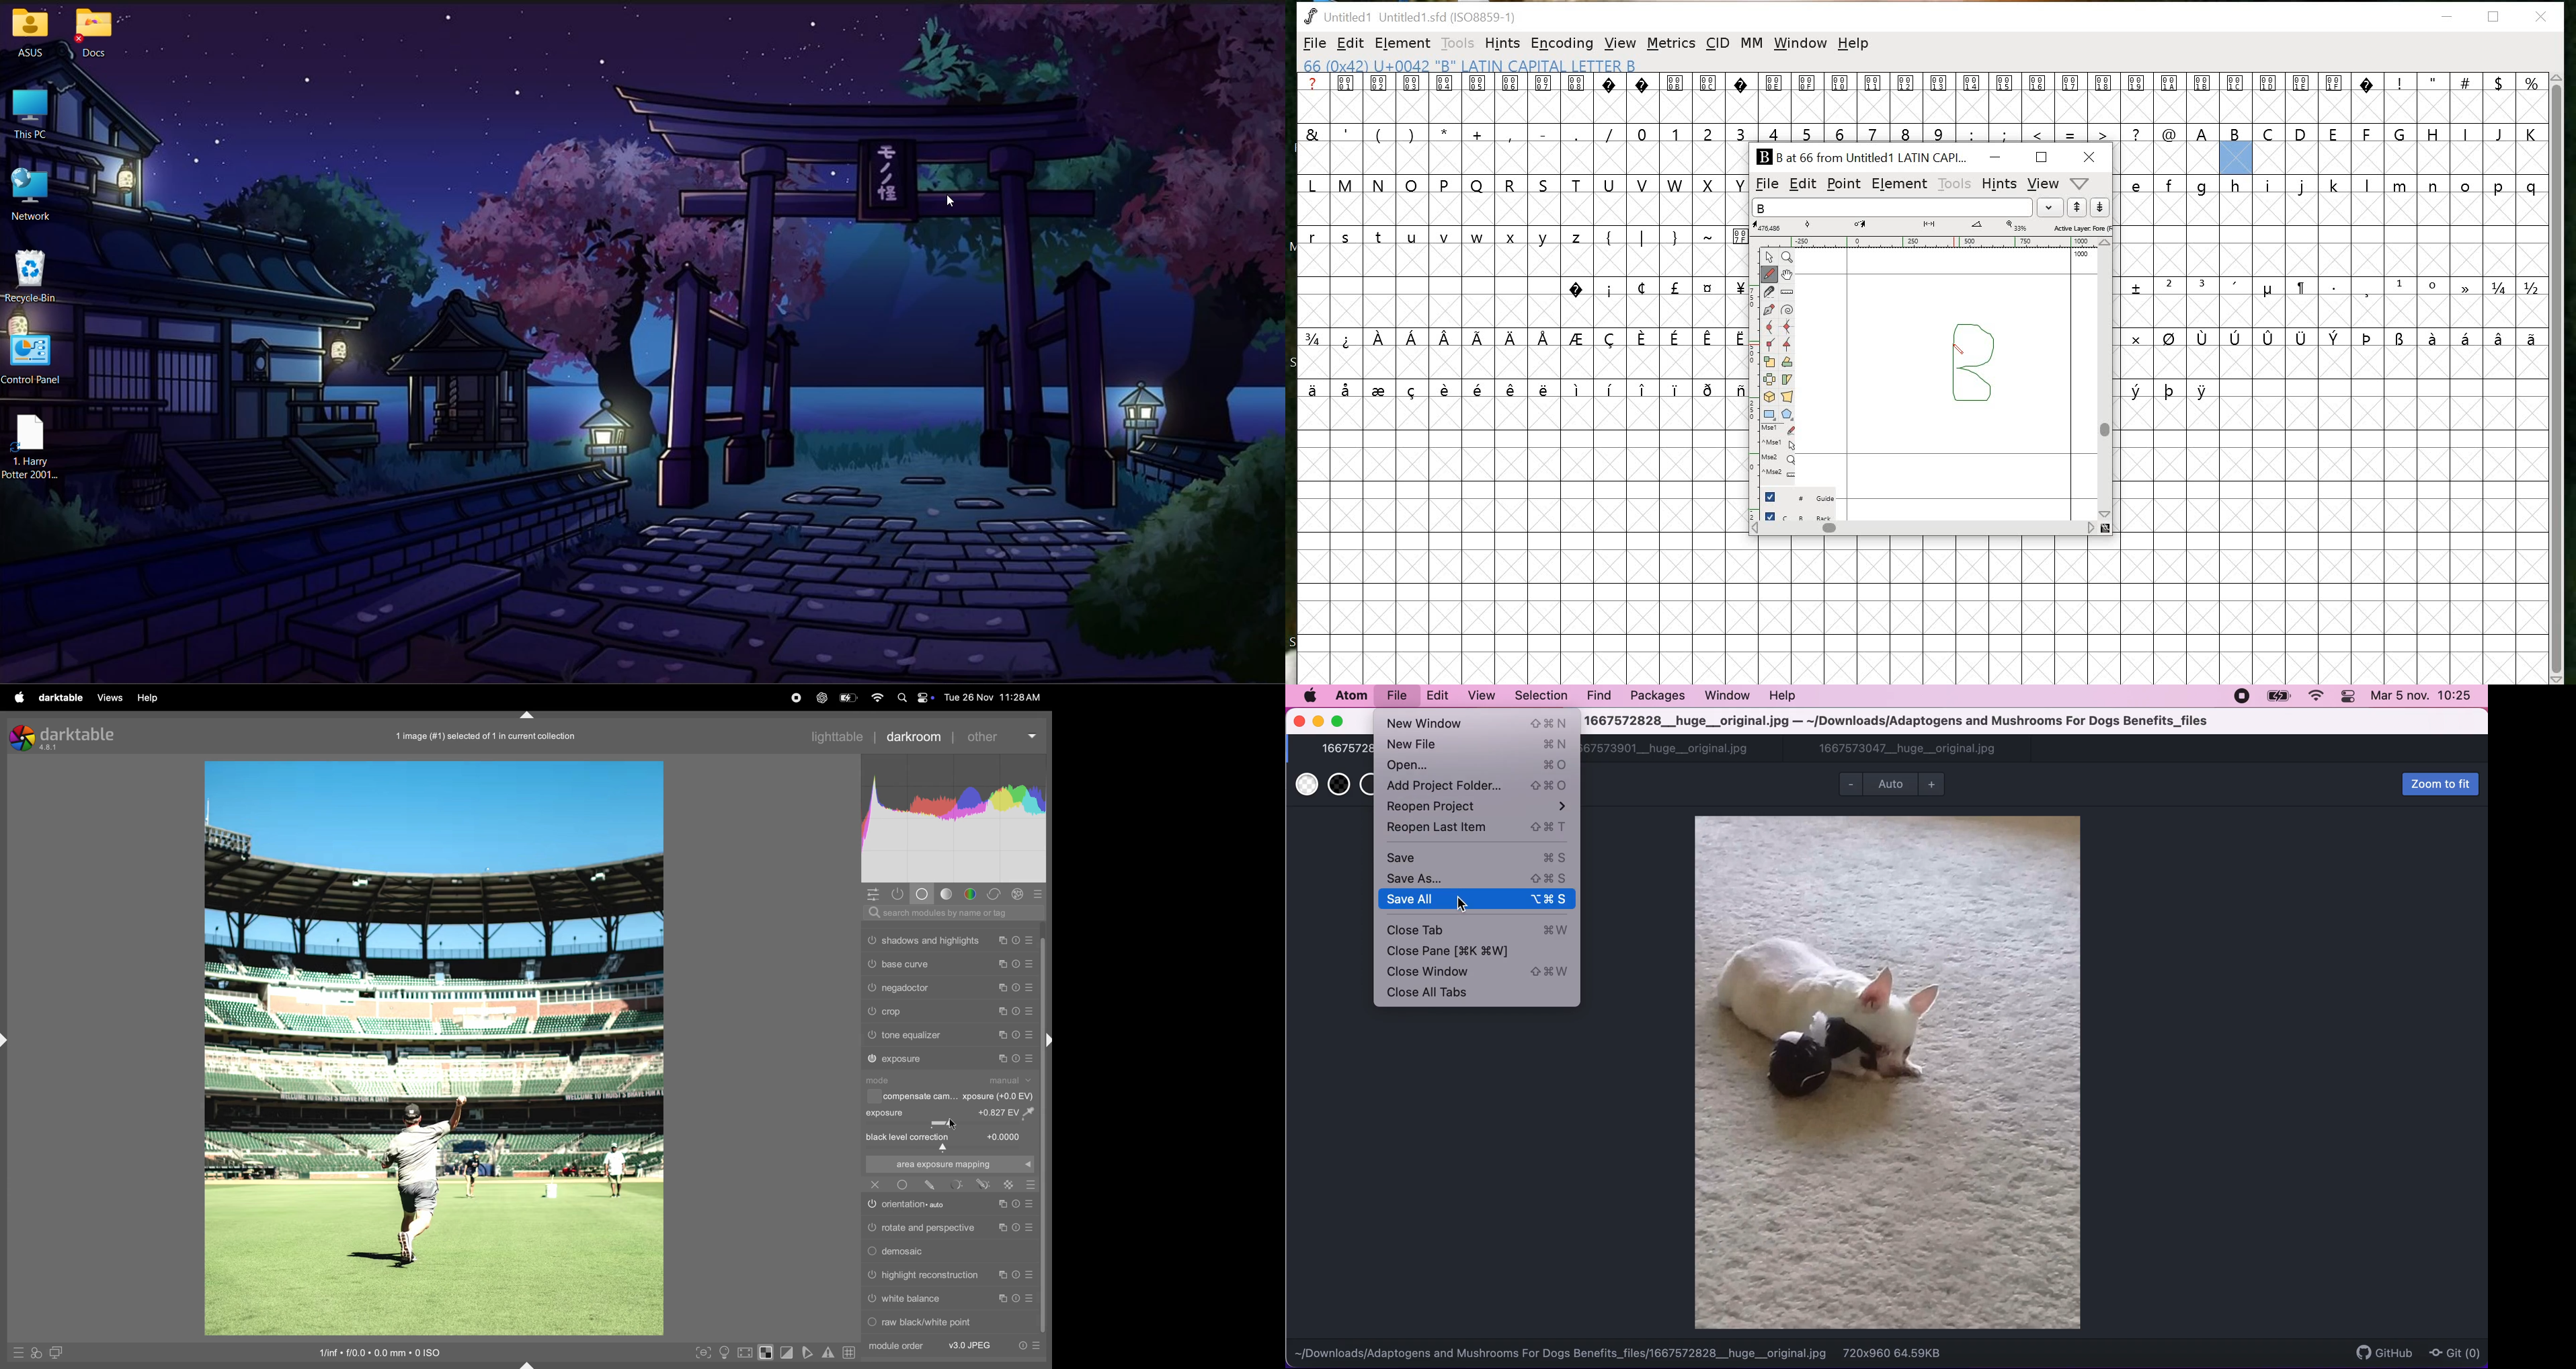 This screenshot has height=1372, width=2576. I want to click on Switch on or off, so click(872, 988).